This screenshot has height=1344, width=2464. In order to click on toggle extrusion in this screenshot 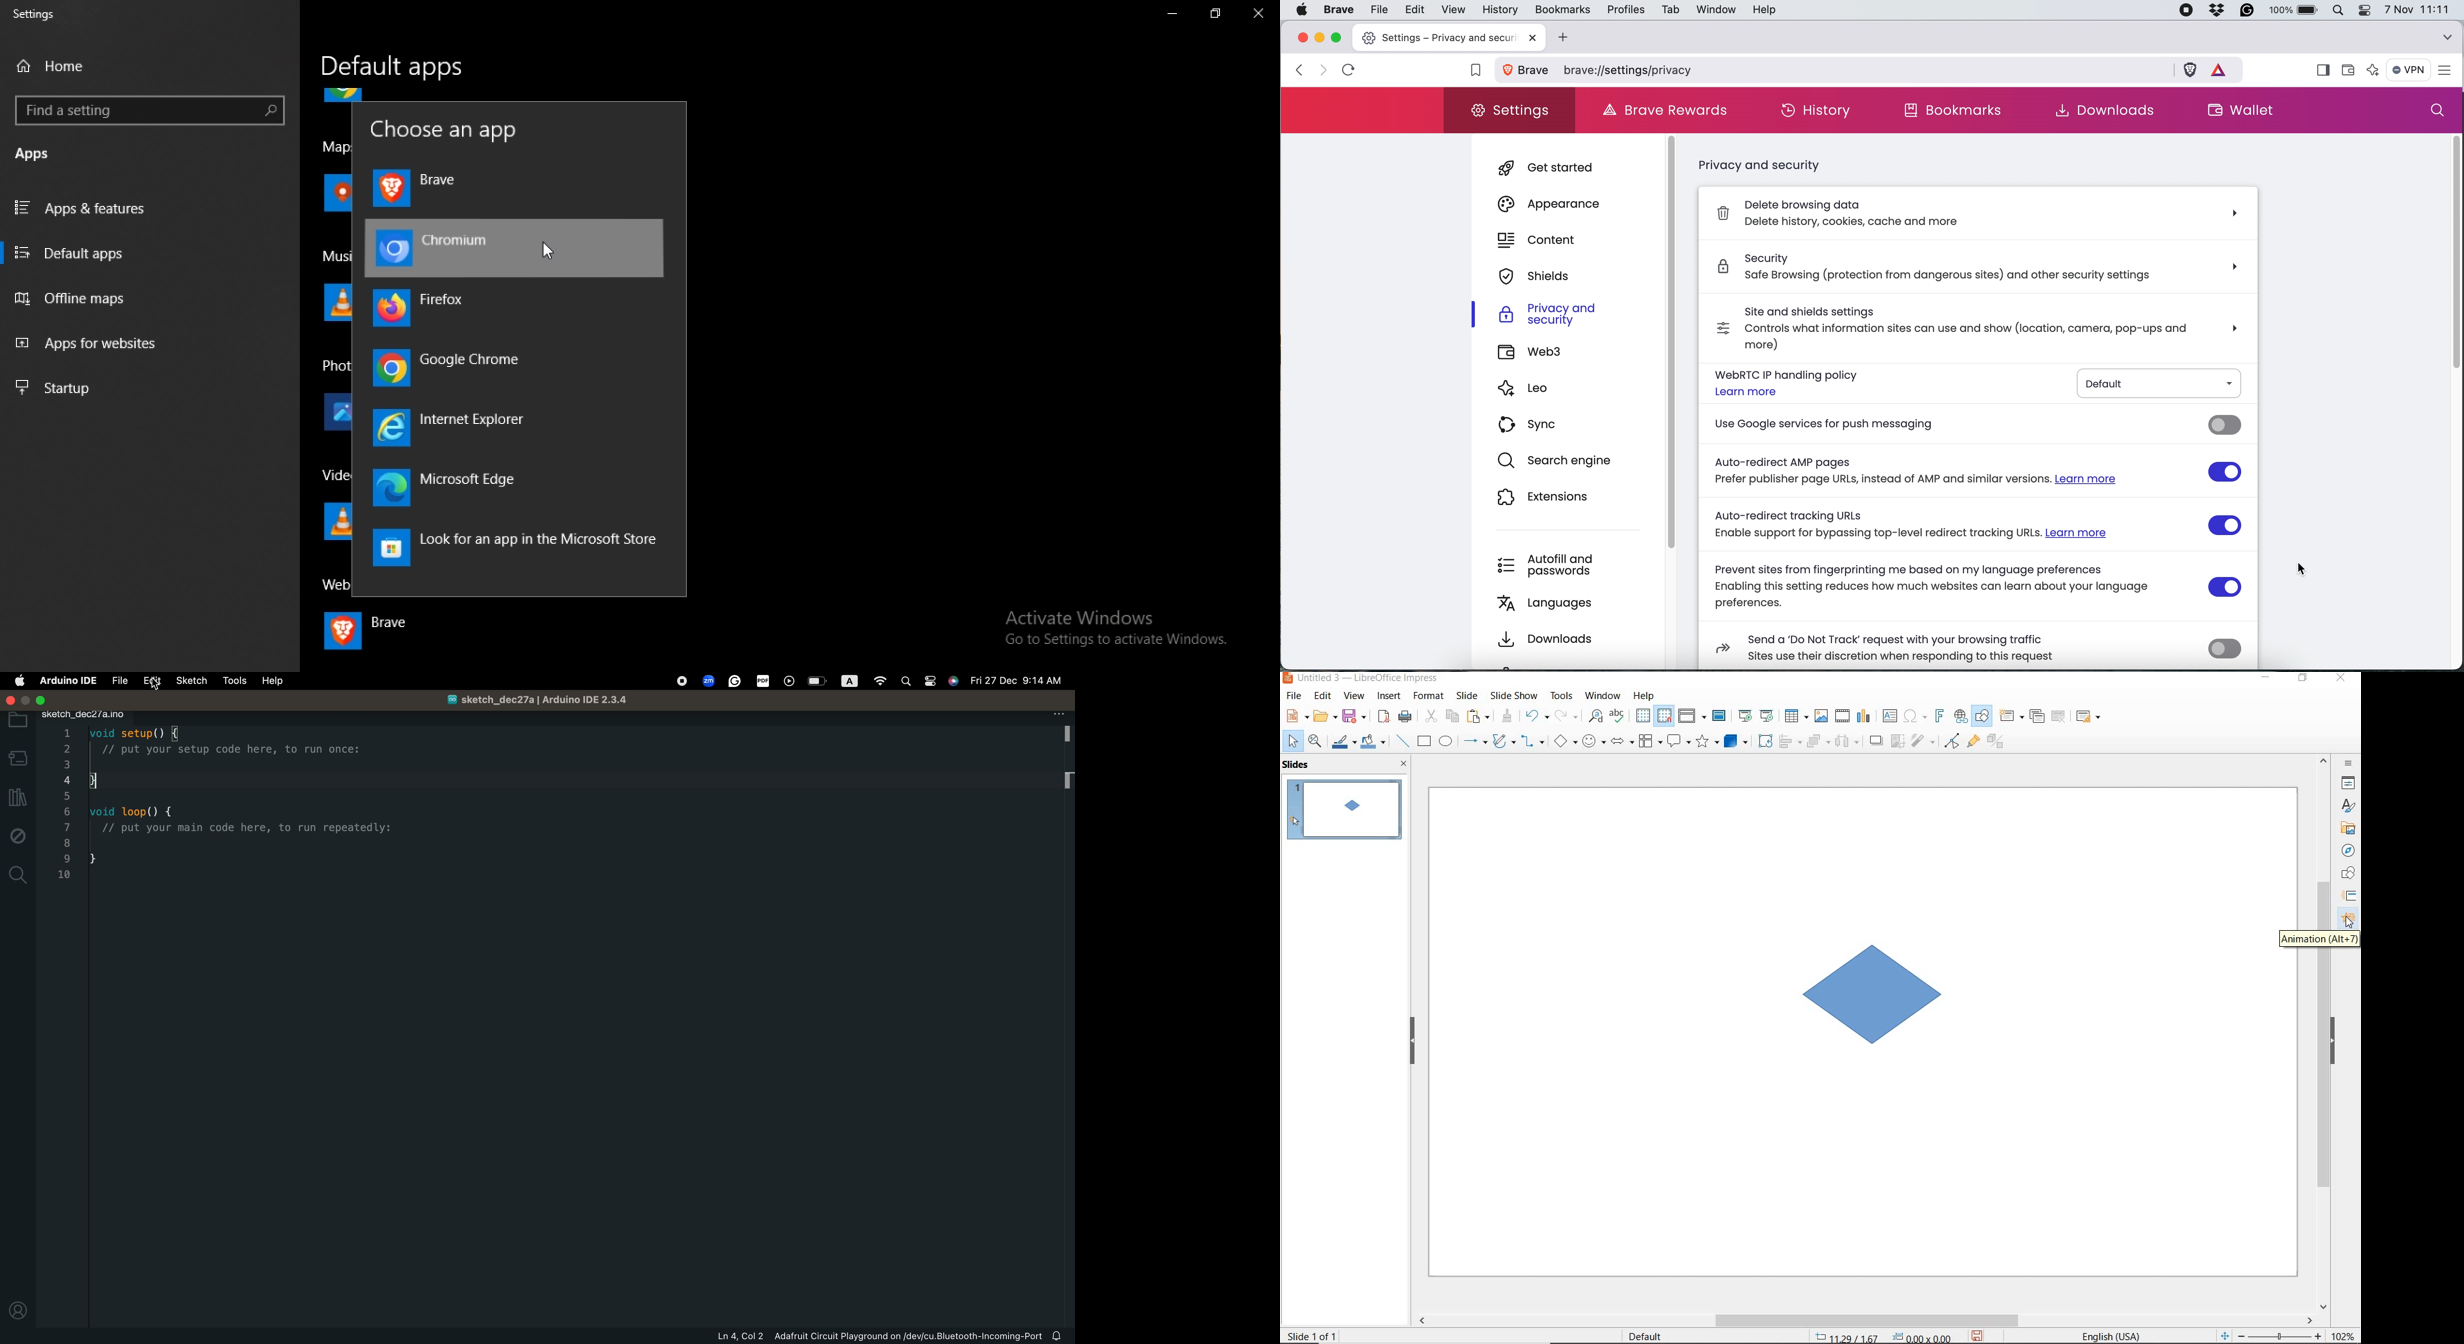, I will do `click(1998, 743)`.